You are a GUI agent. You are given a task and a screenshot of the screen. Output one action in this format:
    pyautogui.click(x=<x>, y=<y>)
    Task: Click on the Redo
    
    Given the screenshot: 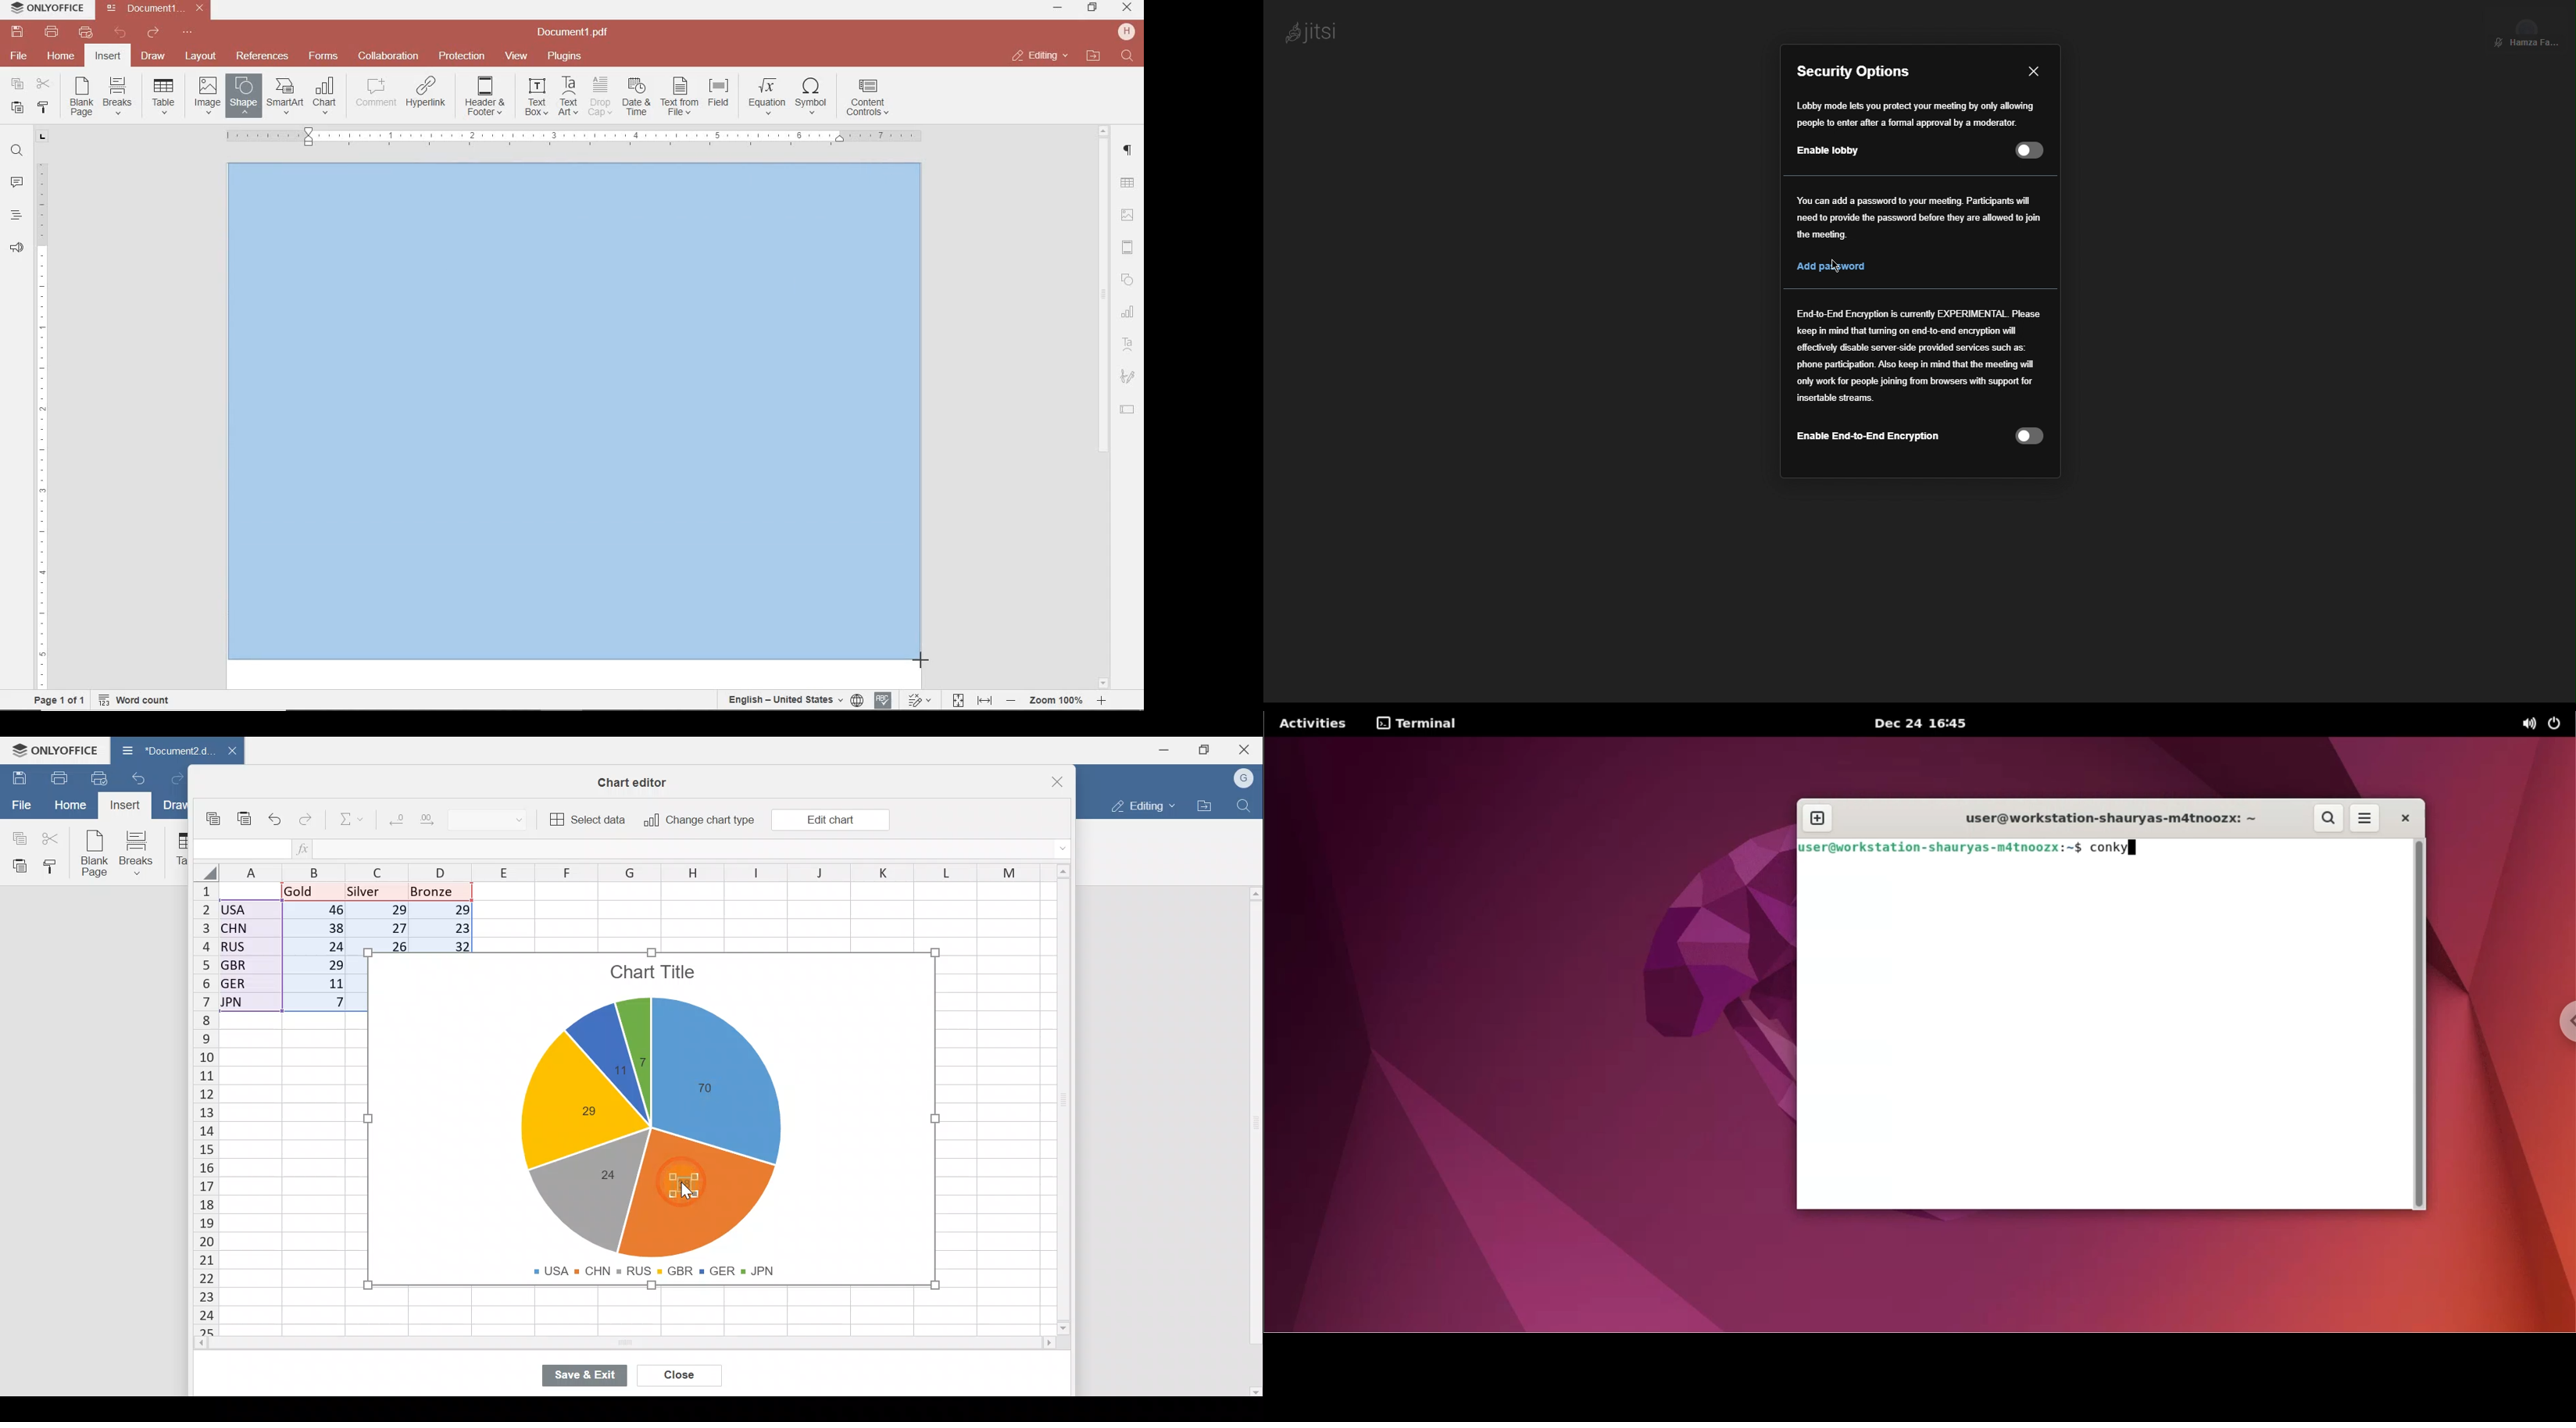 What is the action you would take?
    pyautogui.click(x=307, y=822)
    